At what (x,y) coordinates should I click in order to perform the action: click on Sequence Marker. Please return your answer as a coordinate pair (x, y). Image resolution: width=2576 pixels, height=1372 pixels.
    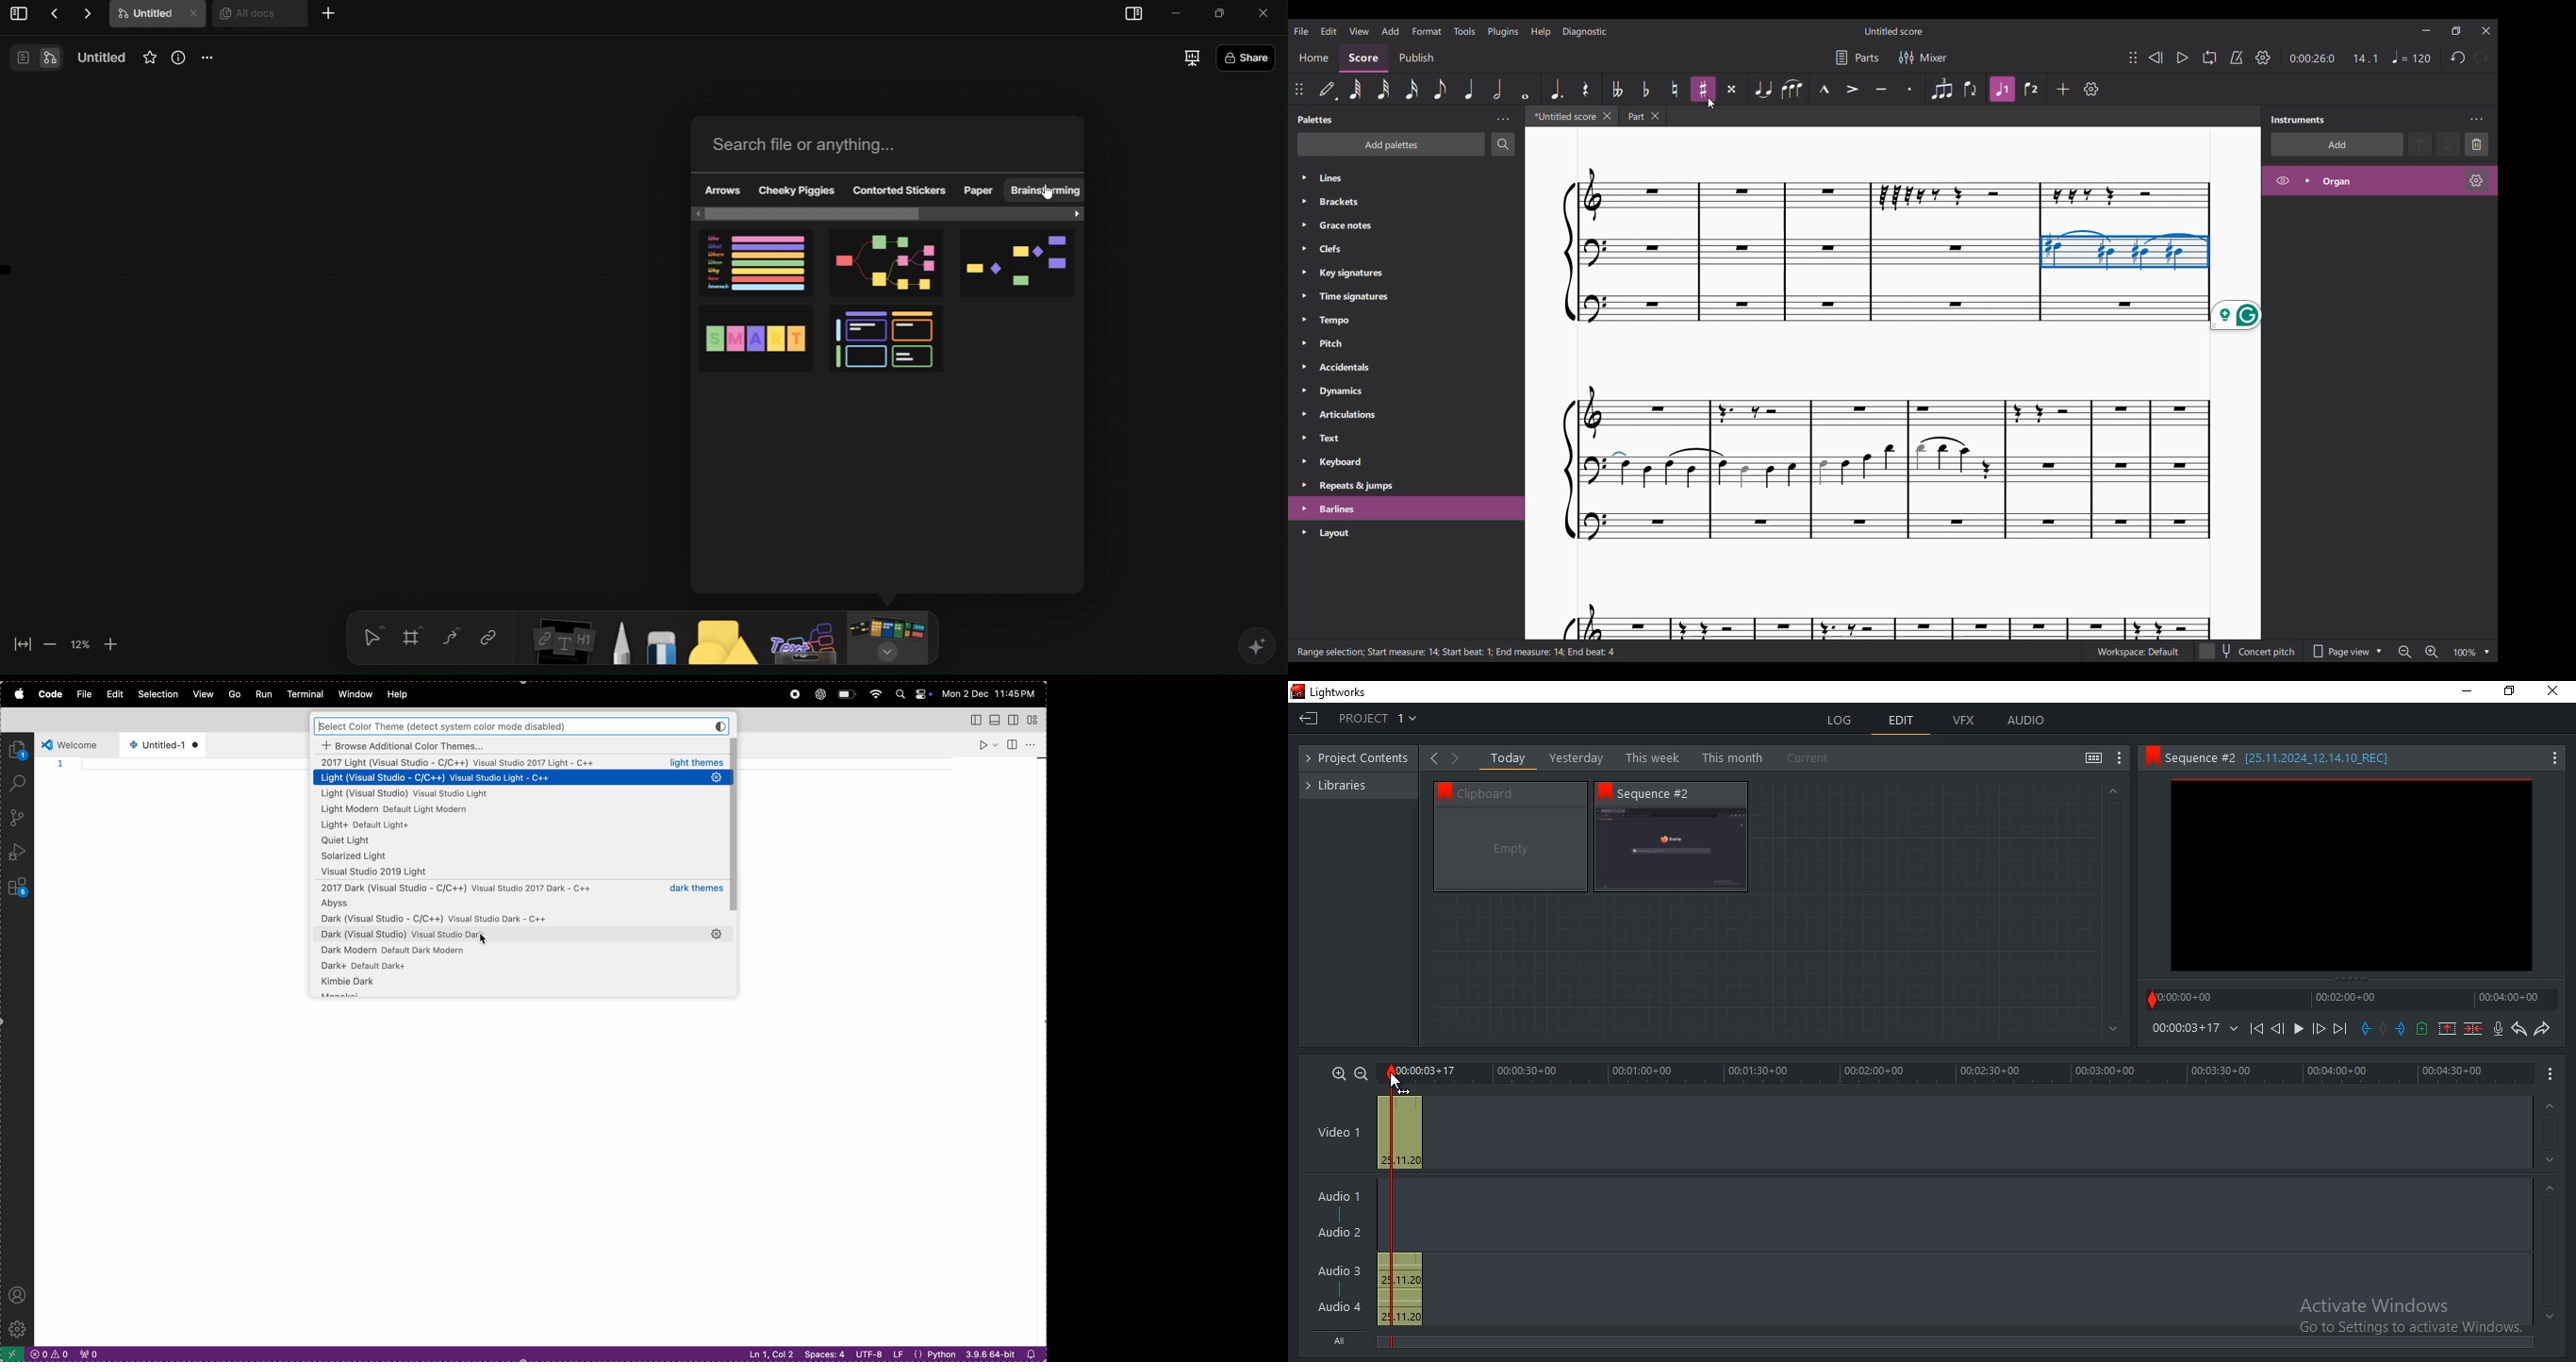
    Looking at the image, I should click on (1381, 1208).